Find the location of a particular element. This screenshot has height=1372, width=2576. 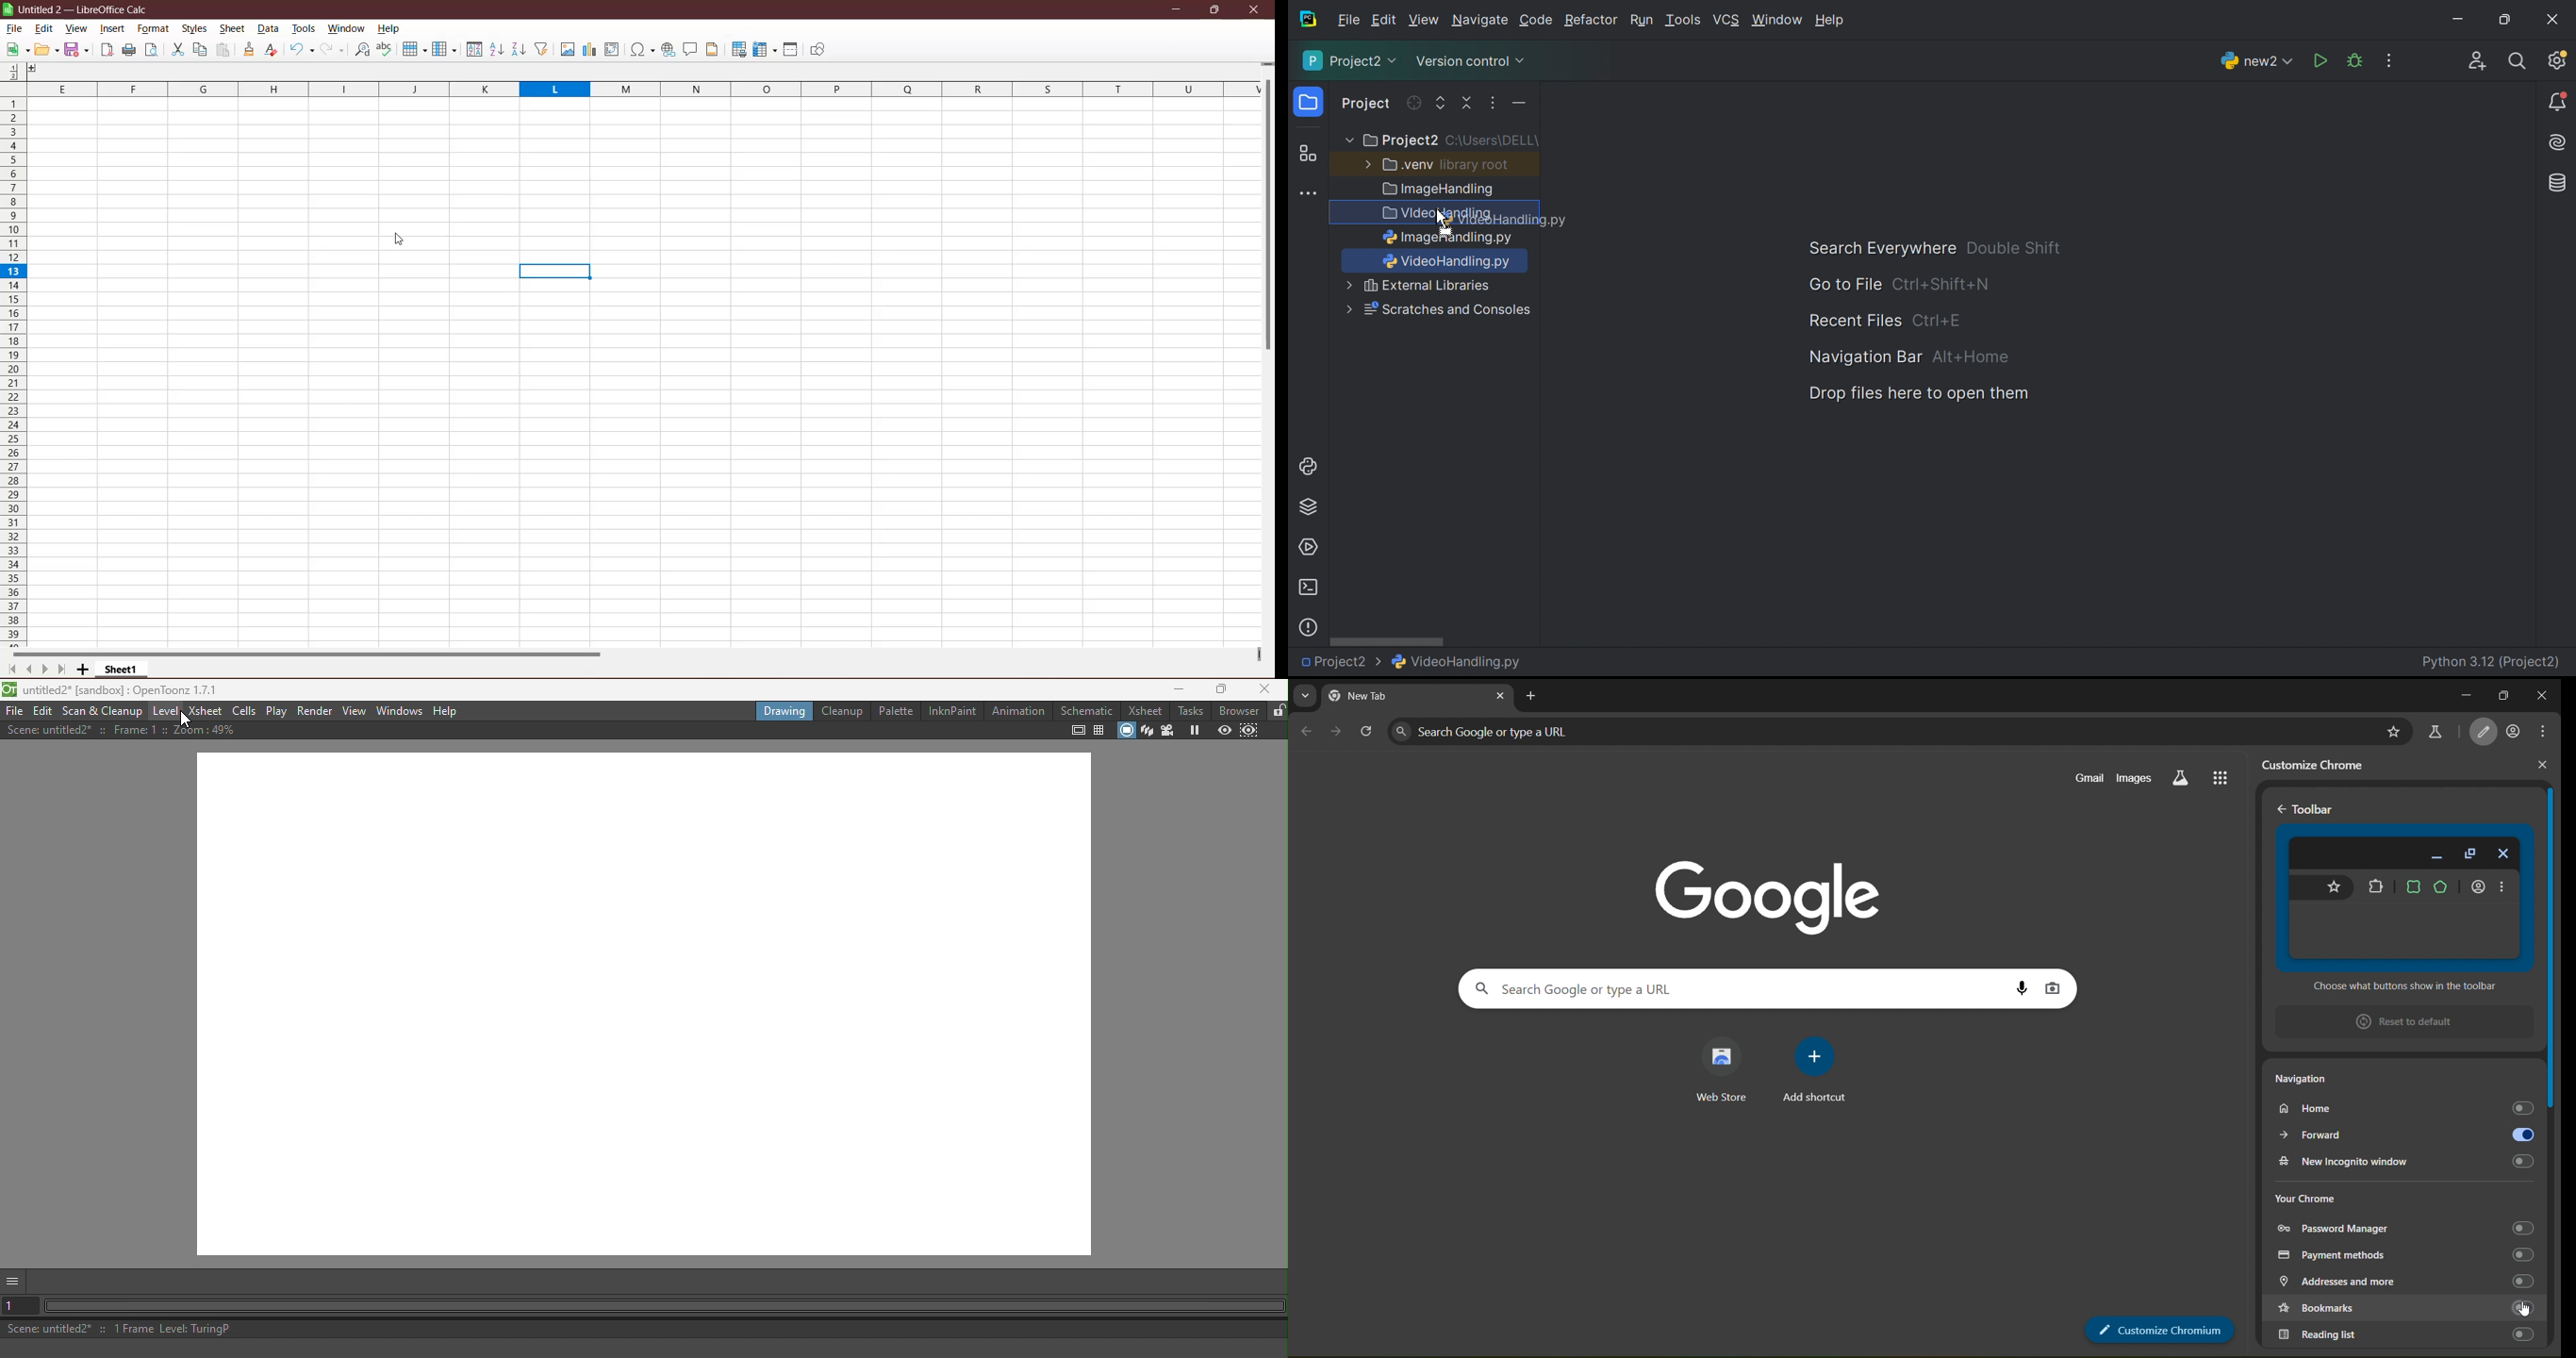

Project2 is located at coordinates (1351, 60).